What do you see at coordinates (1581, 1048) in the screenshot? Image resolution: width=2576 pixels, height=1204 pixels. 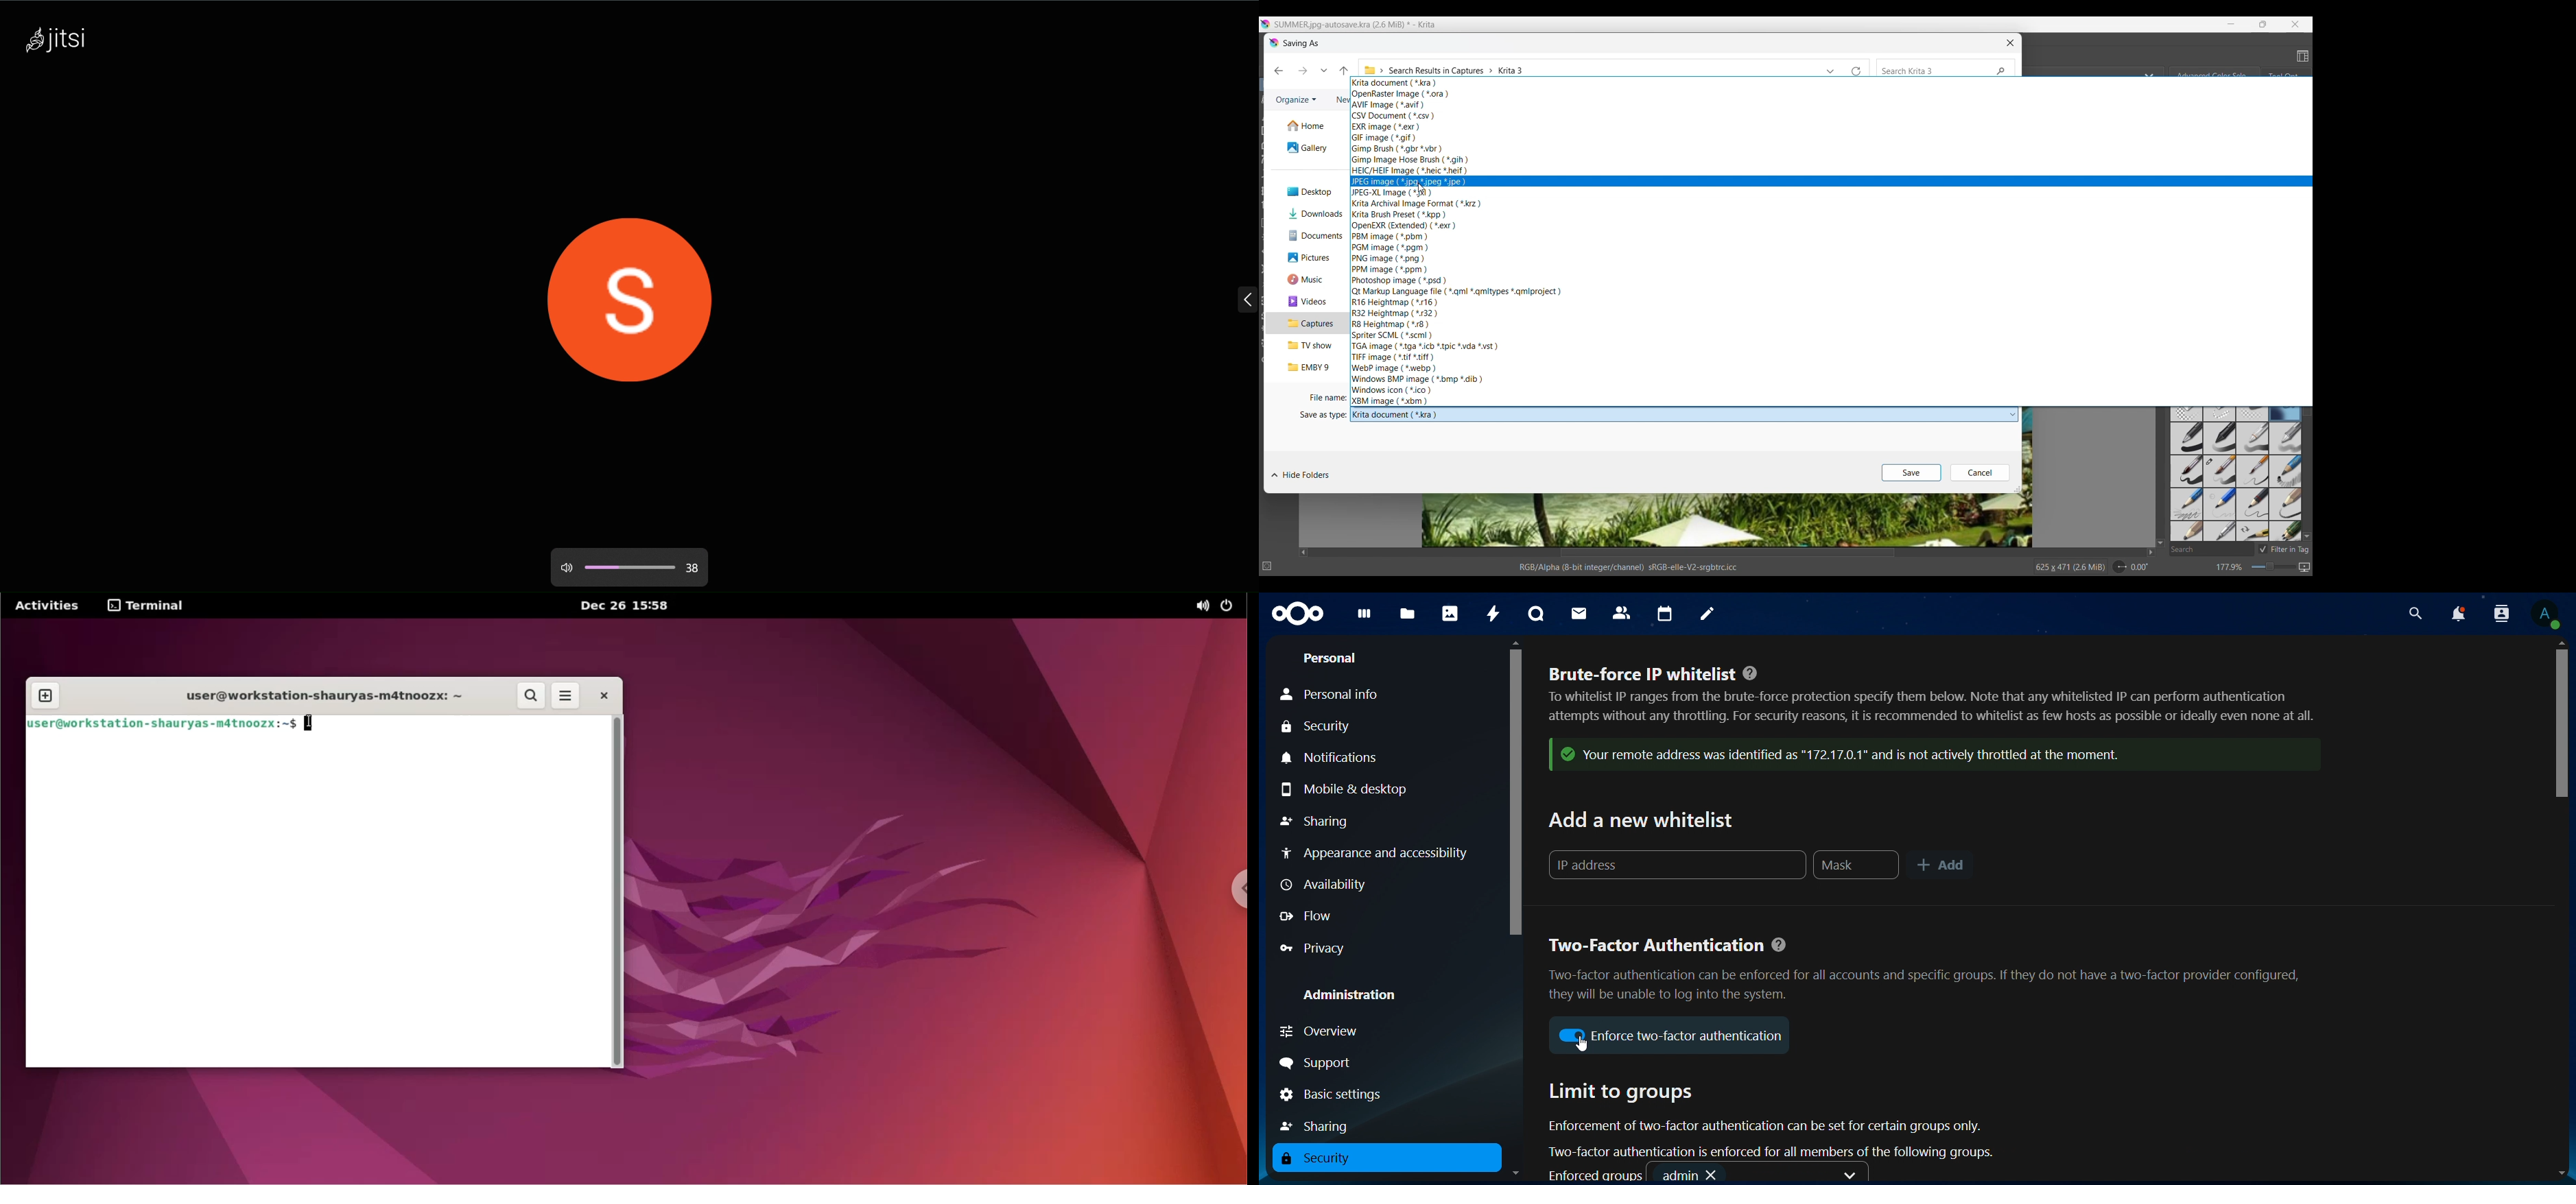 I see `Cursor` at bounding box center [1581, 1048].